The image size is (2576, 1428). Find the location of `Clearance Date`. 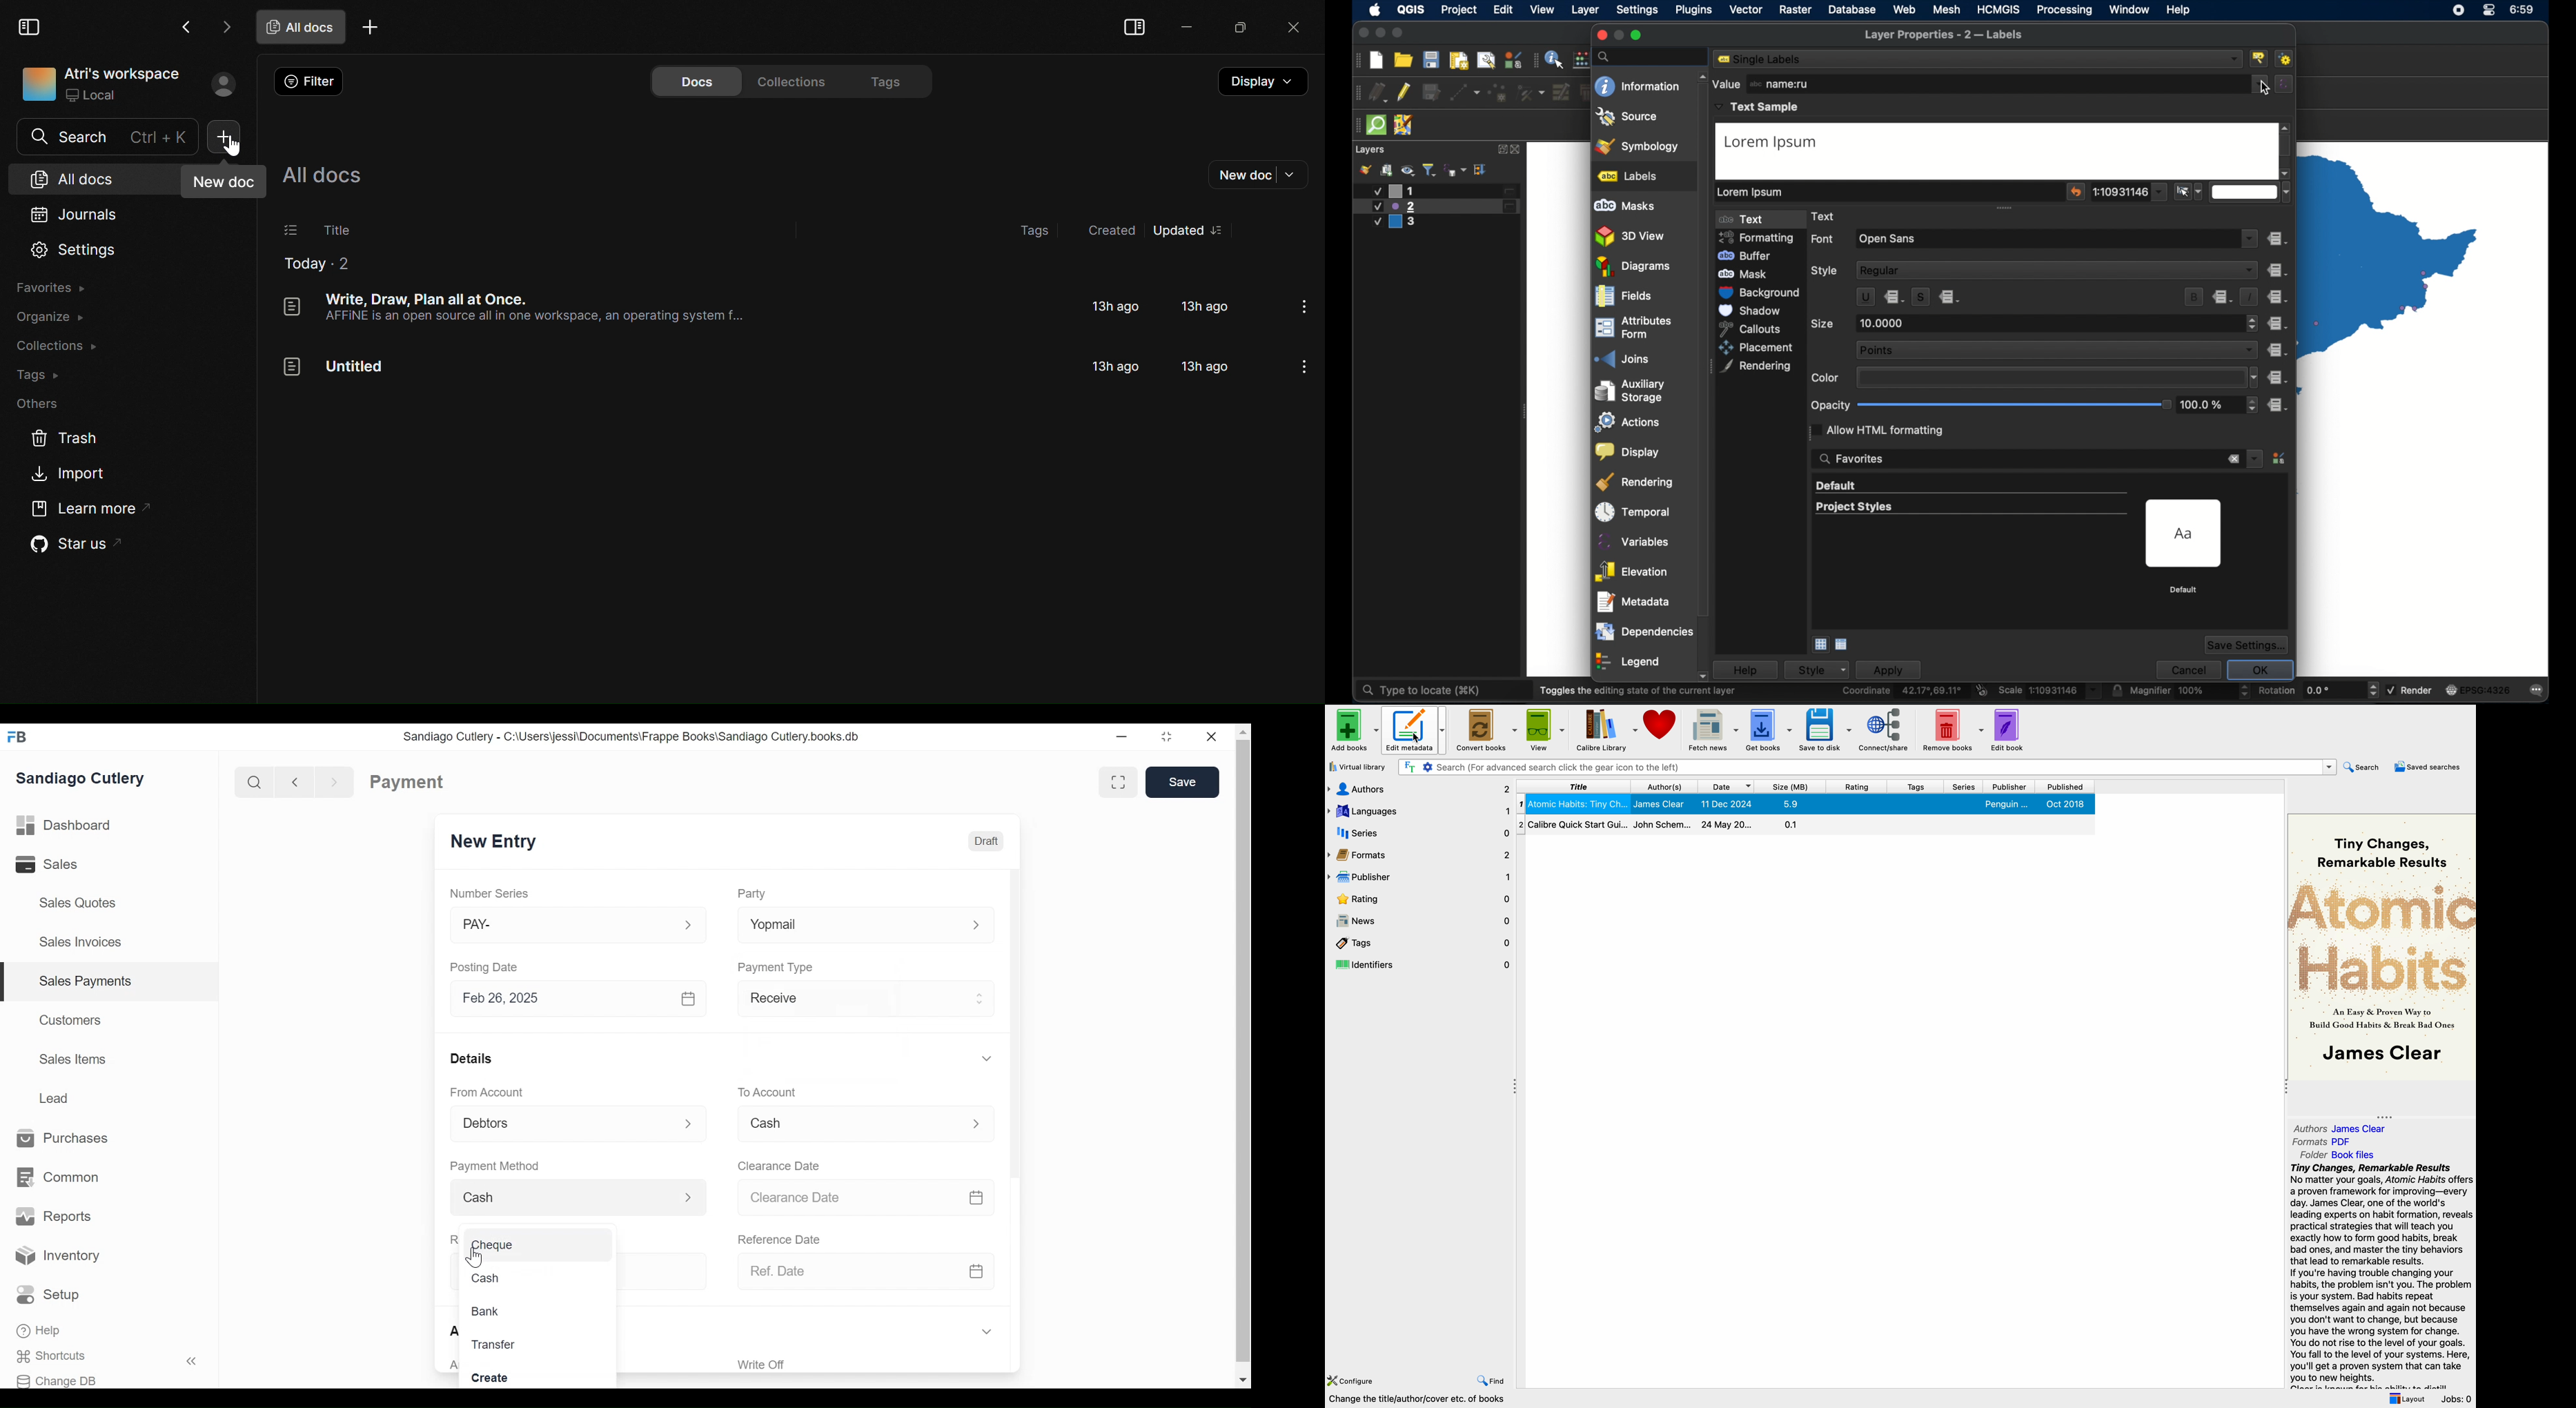

Clearance Date is located at coordinates (780, 1167).